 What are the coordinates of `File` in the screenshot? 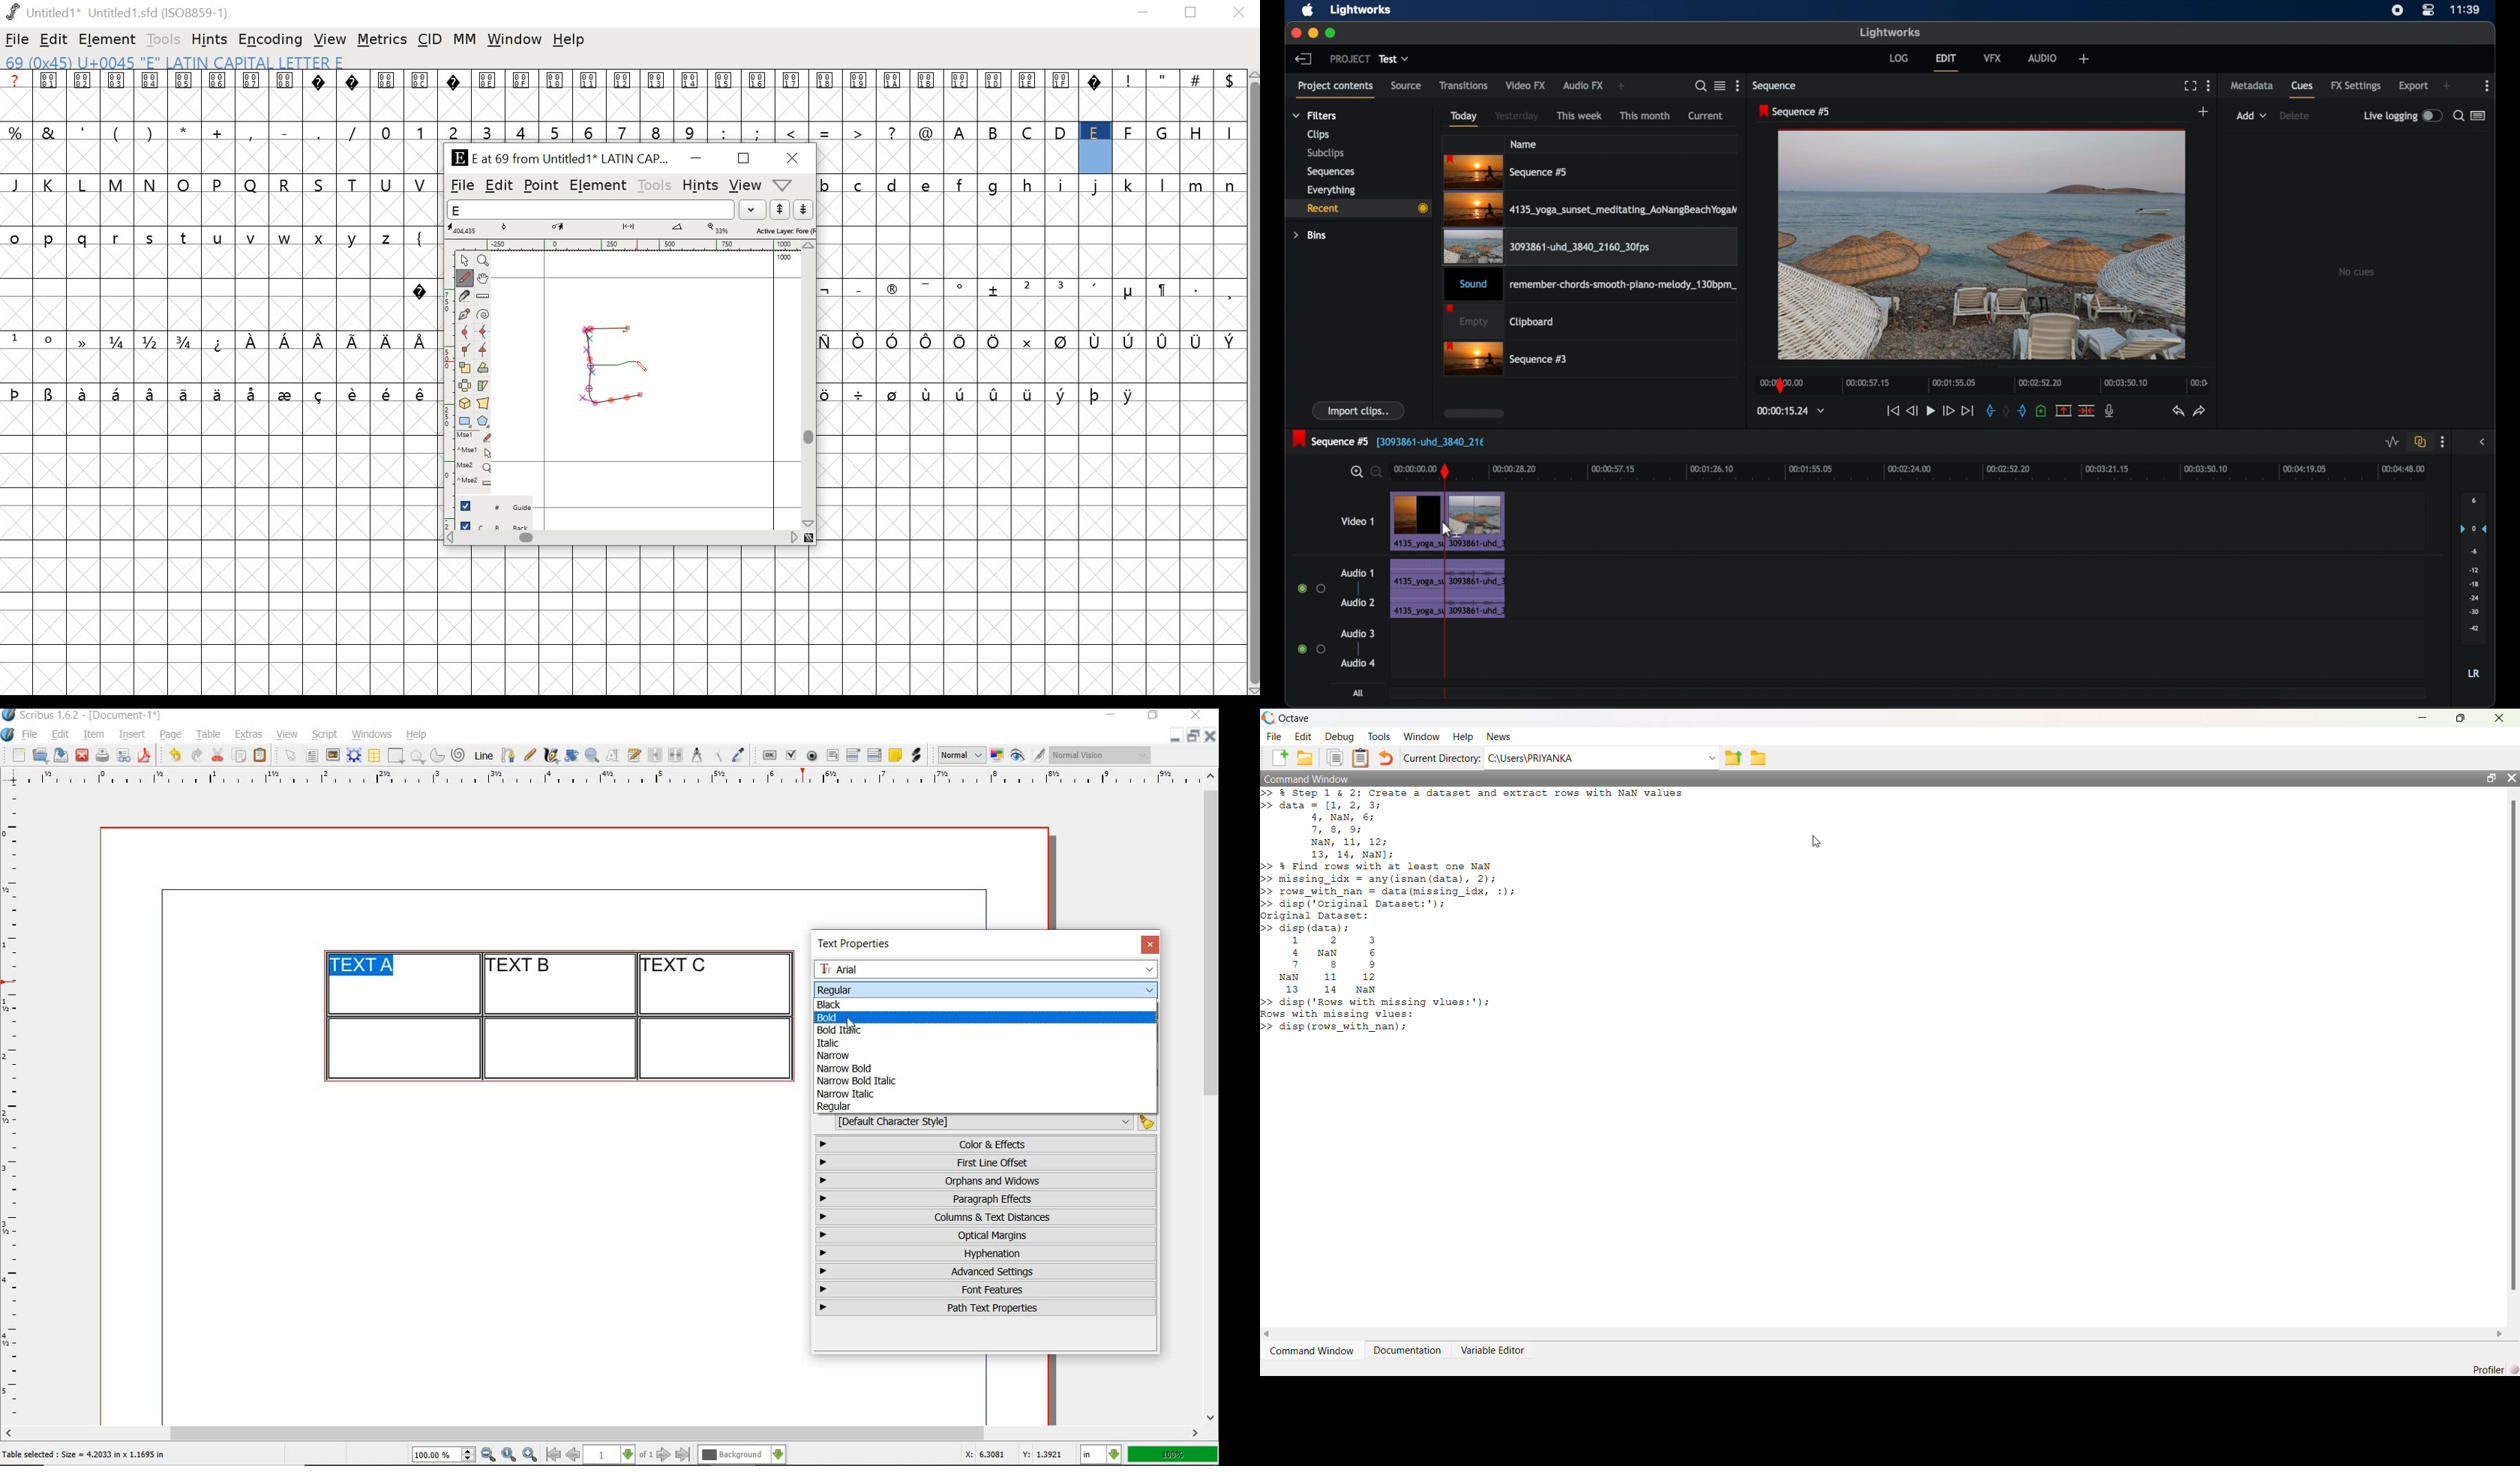 It's located at (1274, 737).